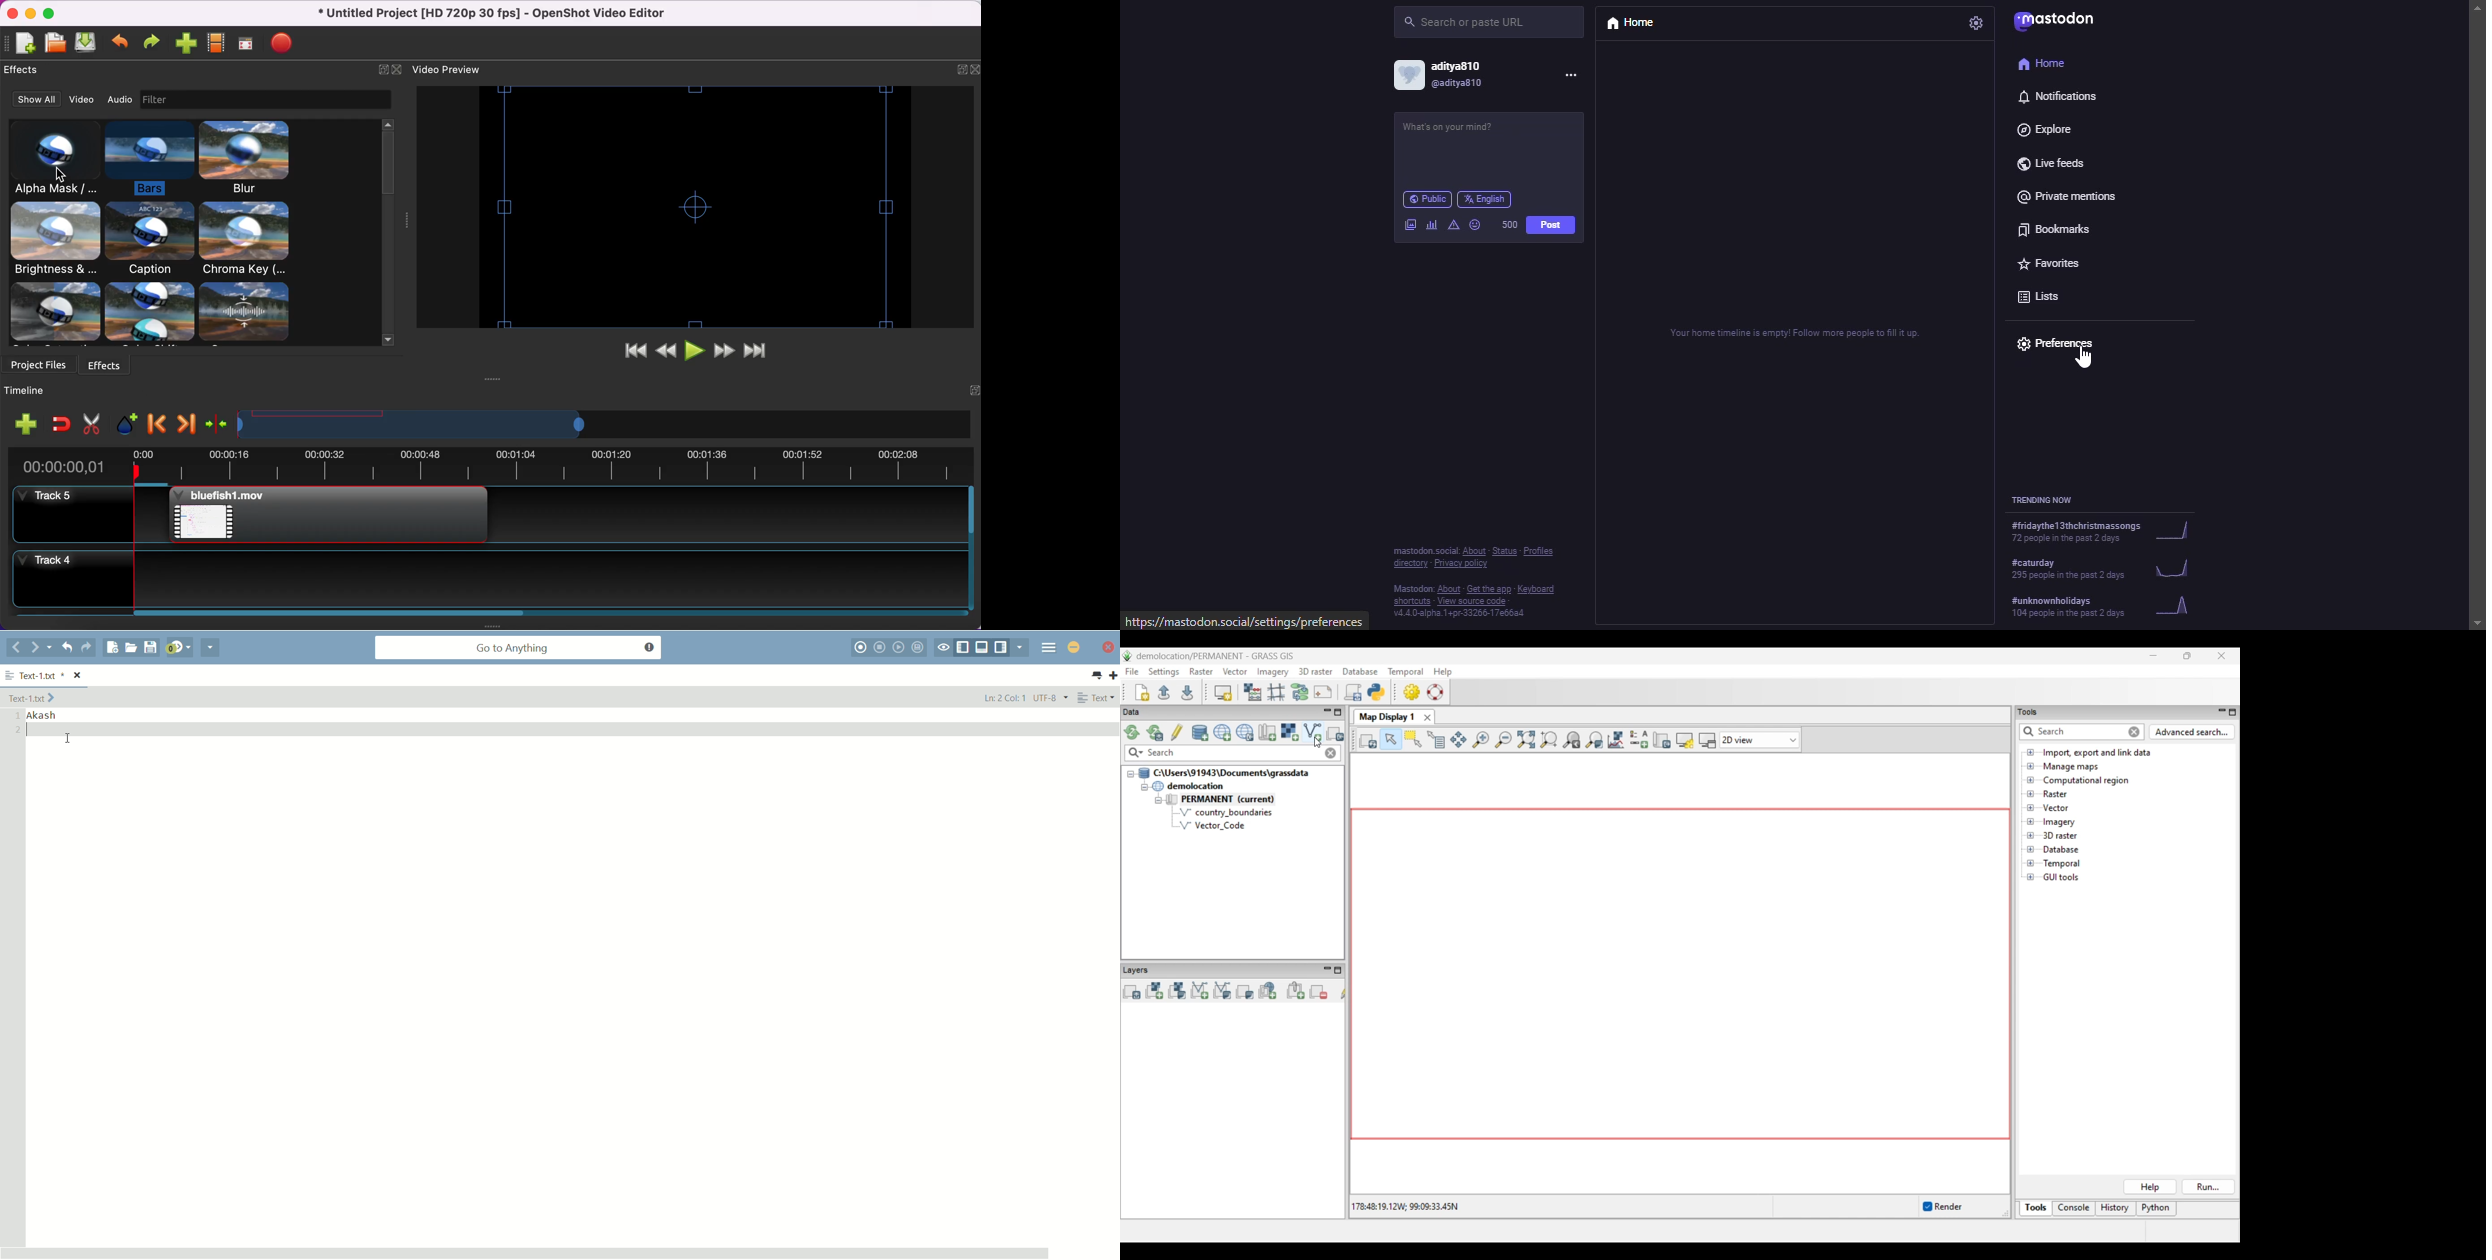  I want to click on cut, so click(91, 423).